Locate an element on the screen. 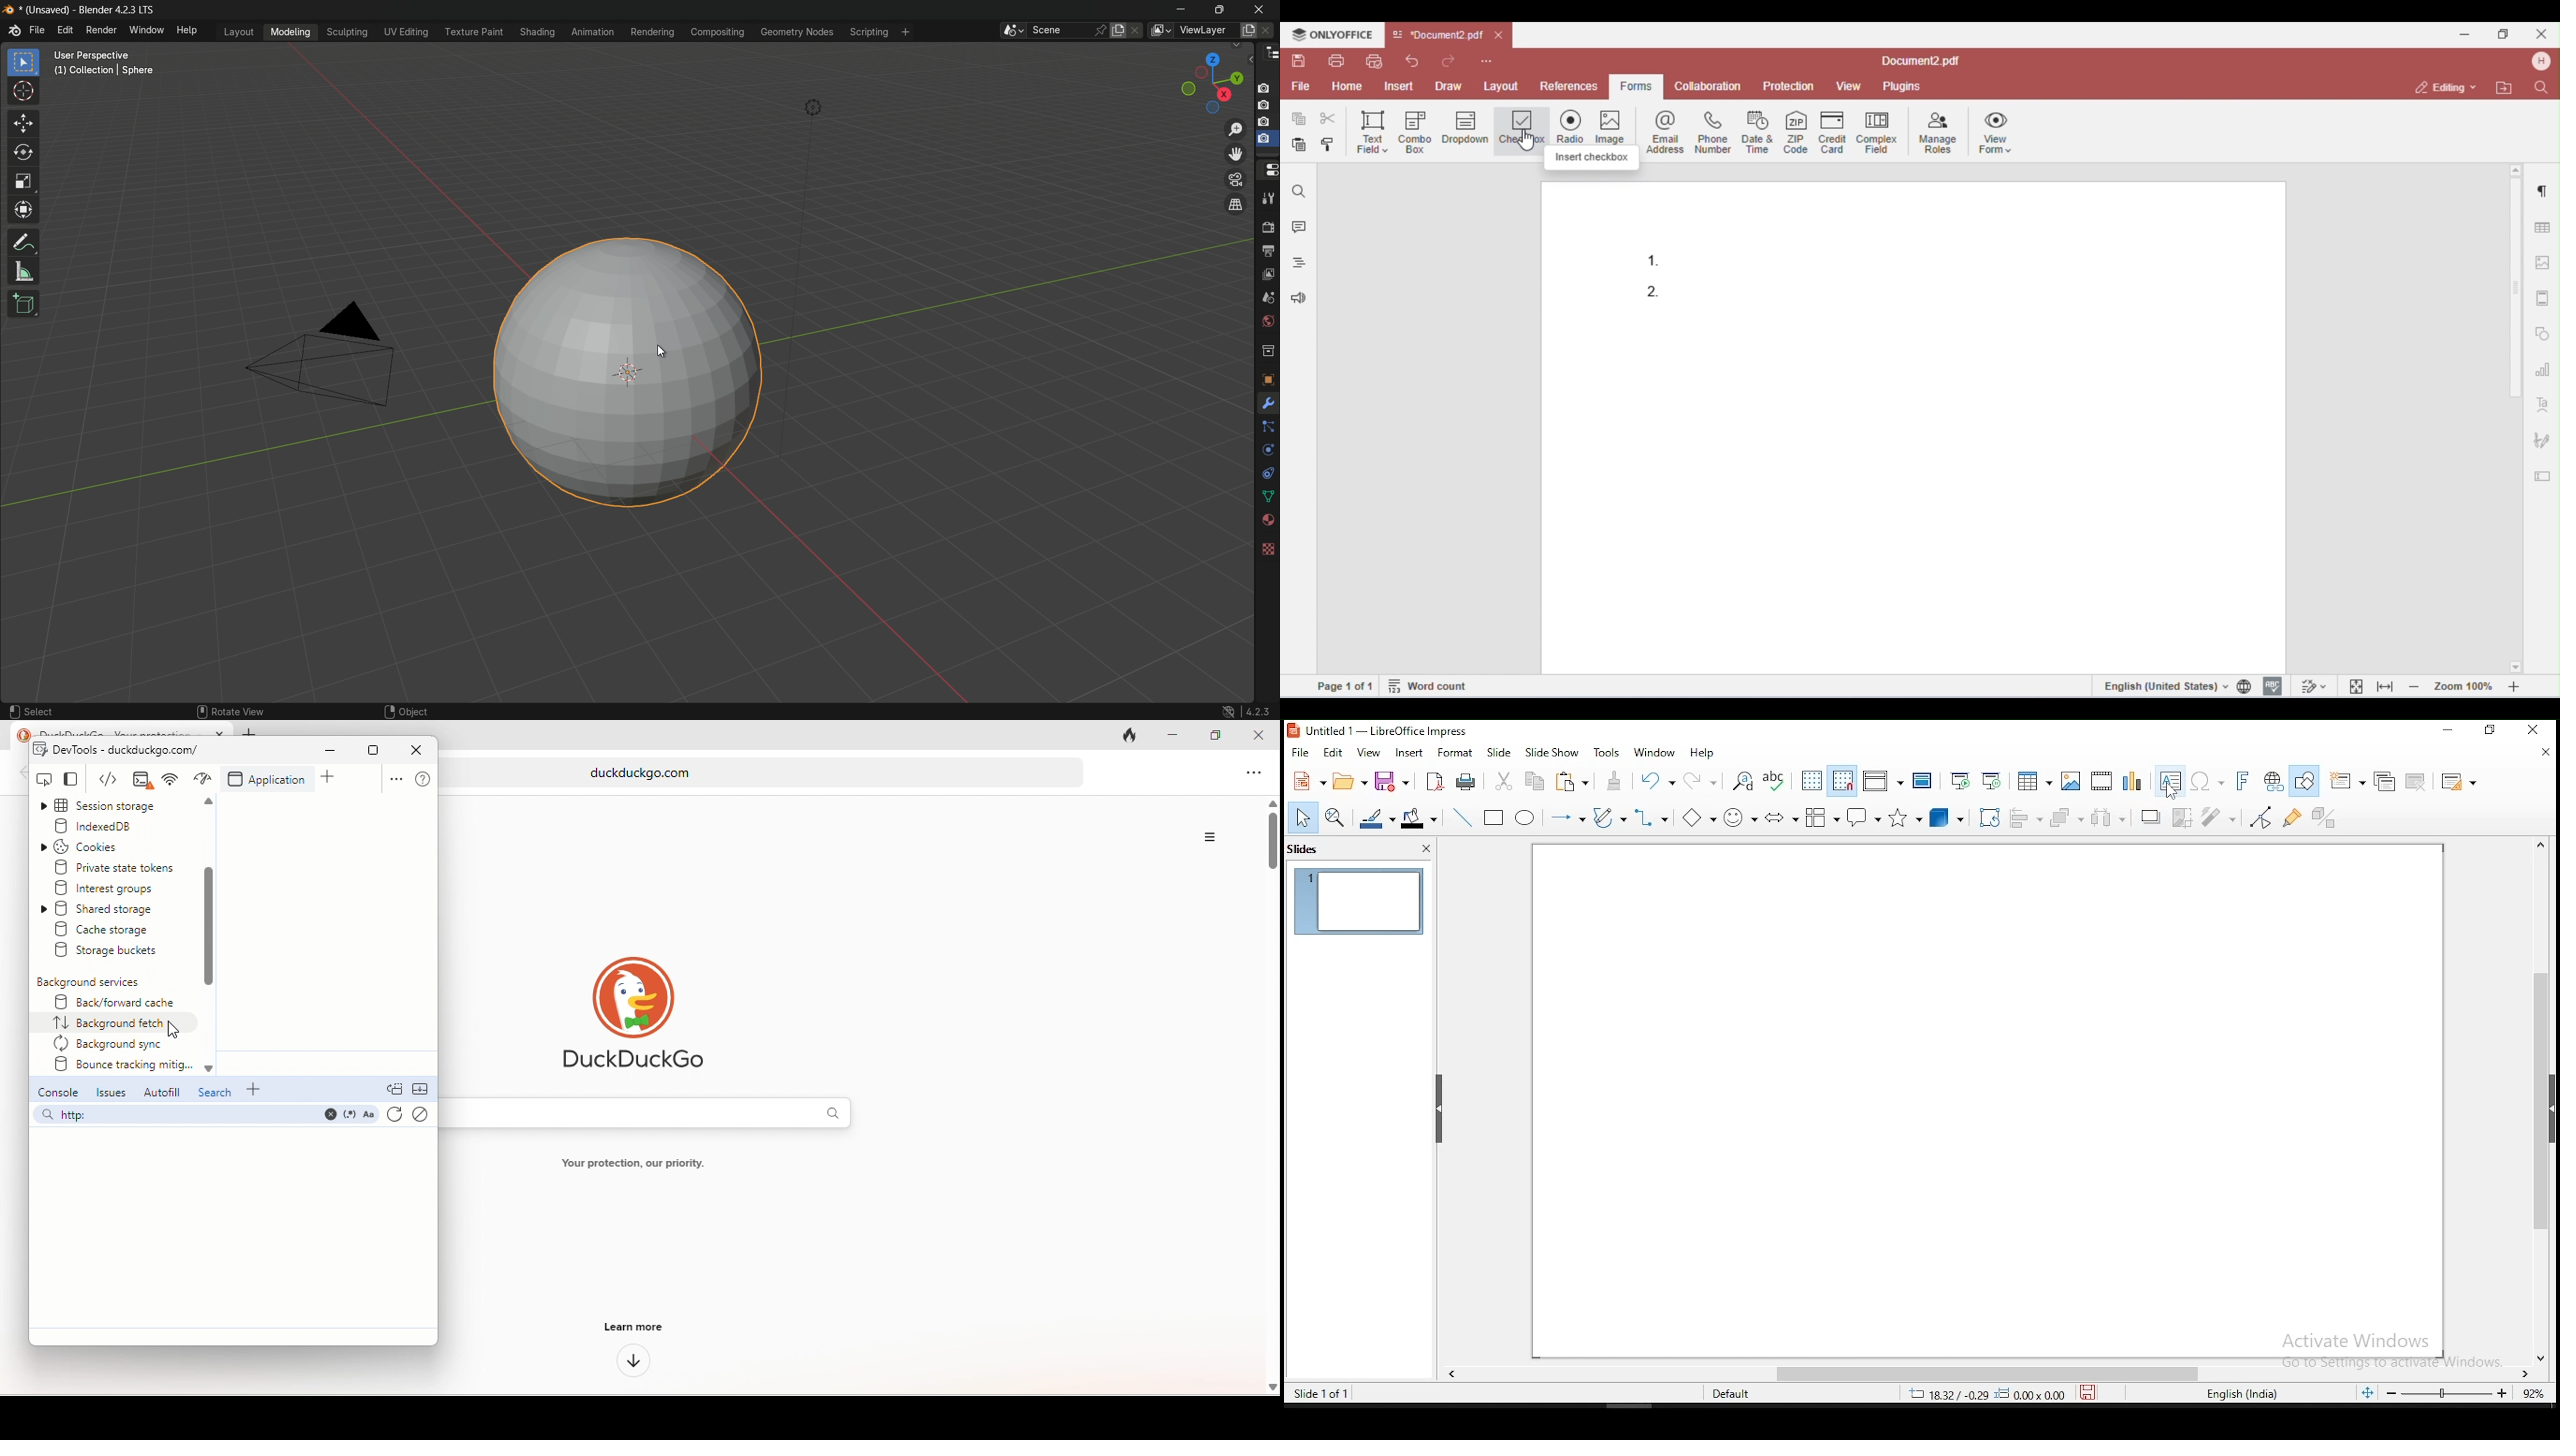  Default is located at coordinates (1740, 1392).